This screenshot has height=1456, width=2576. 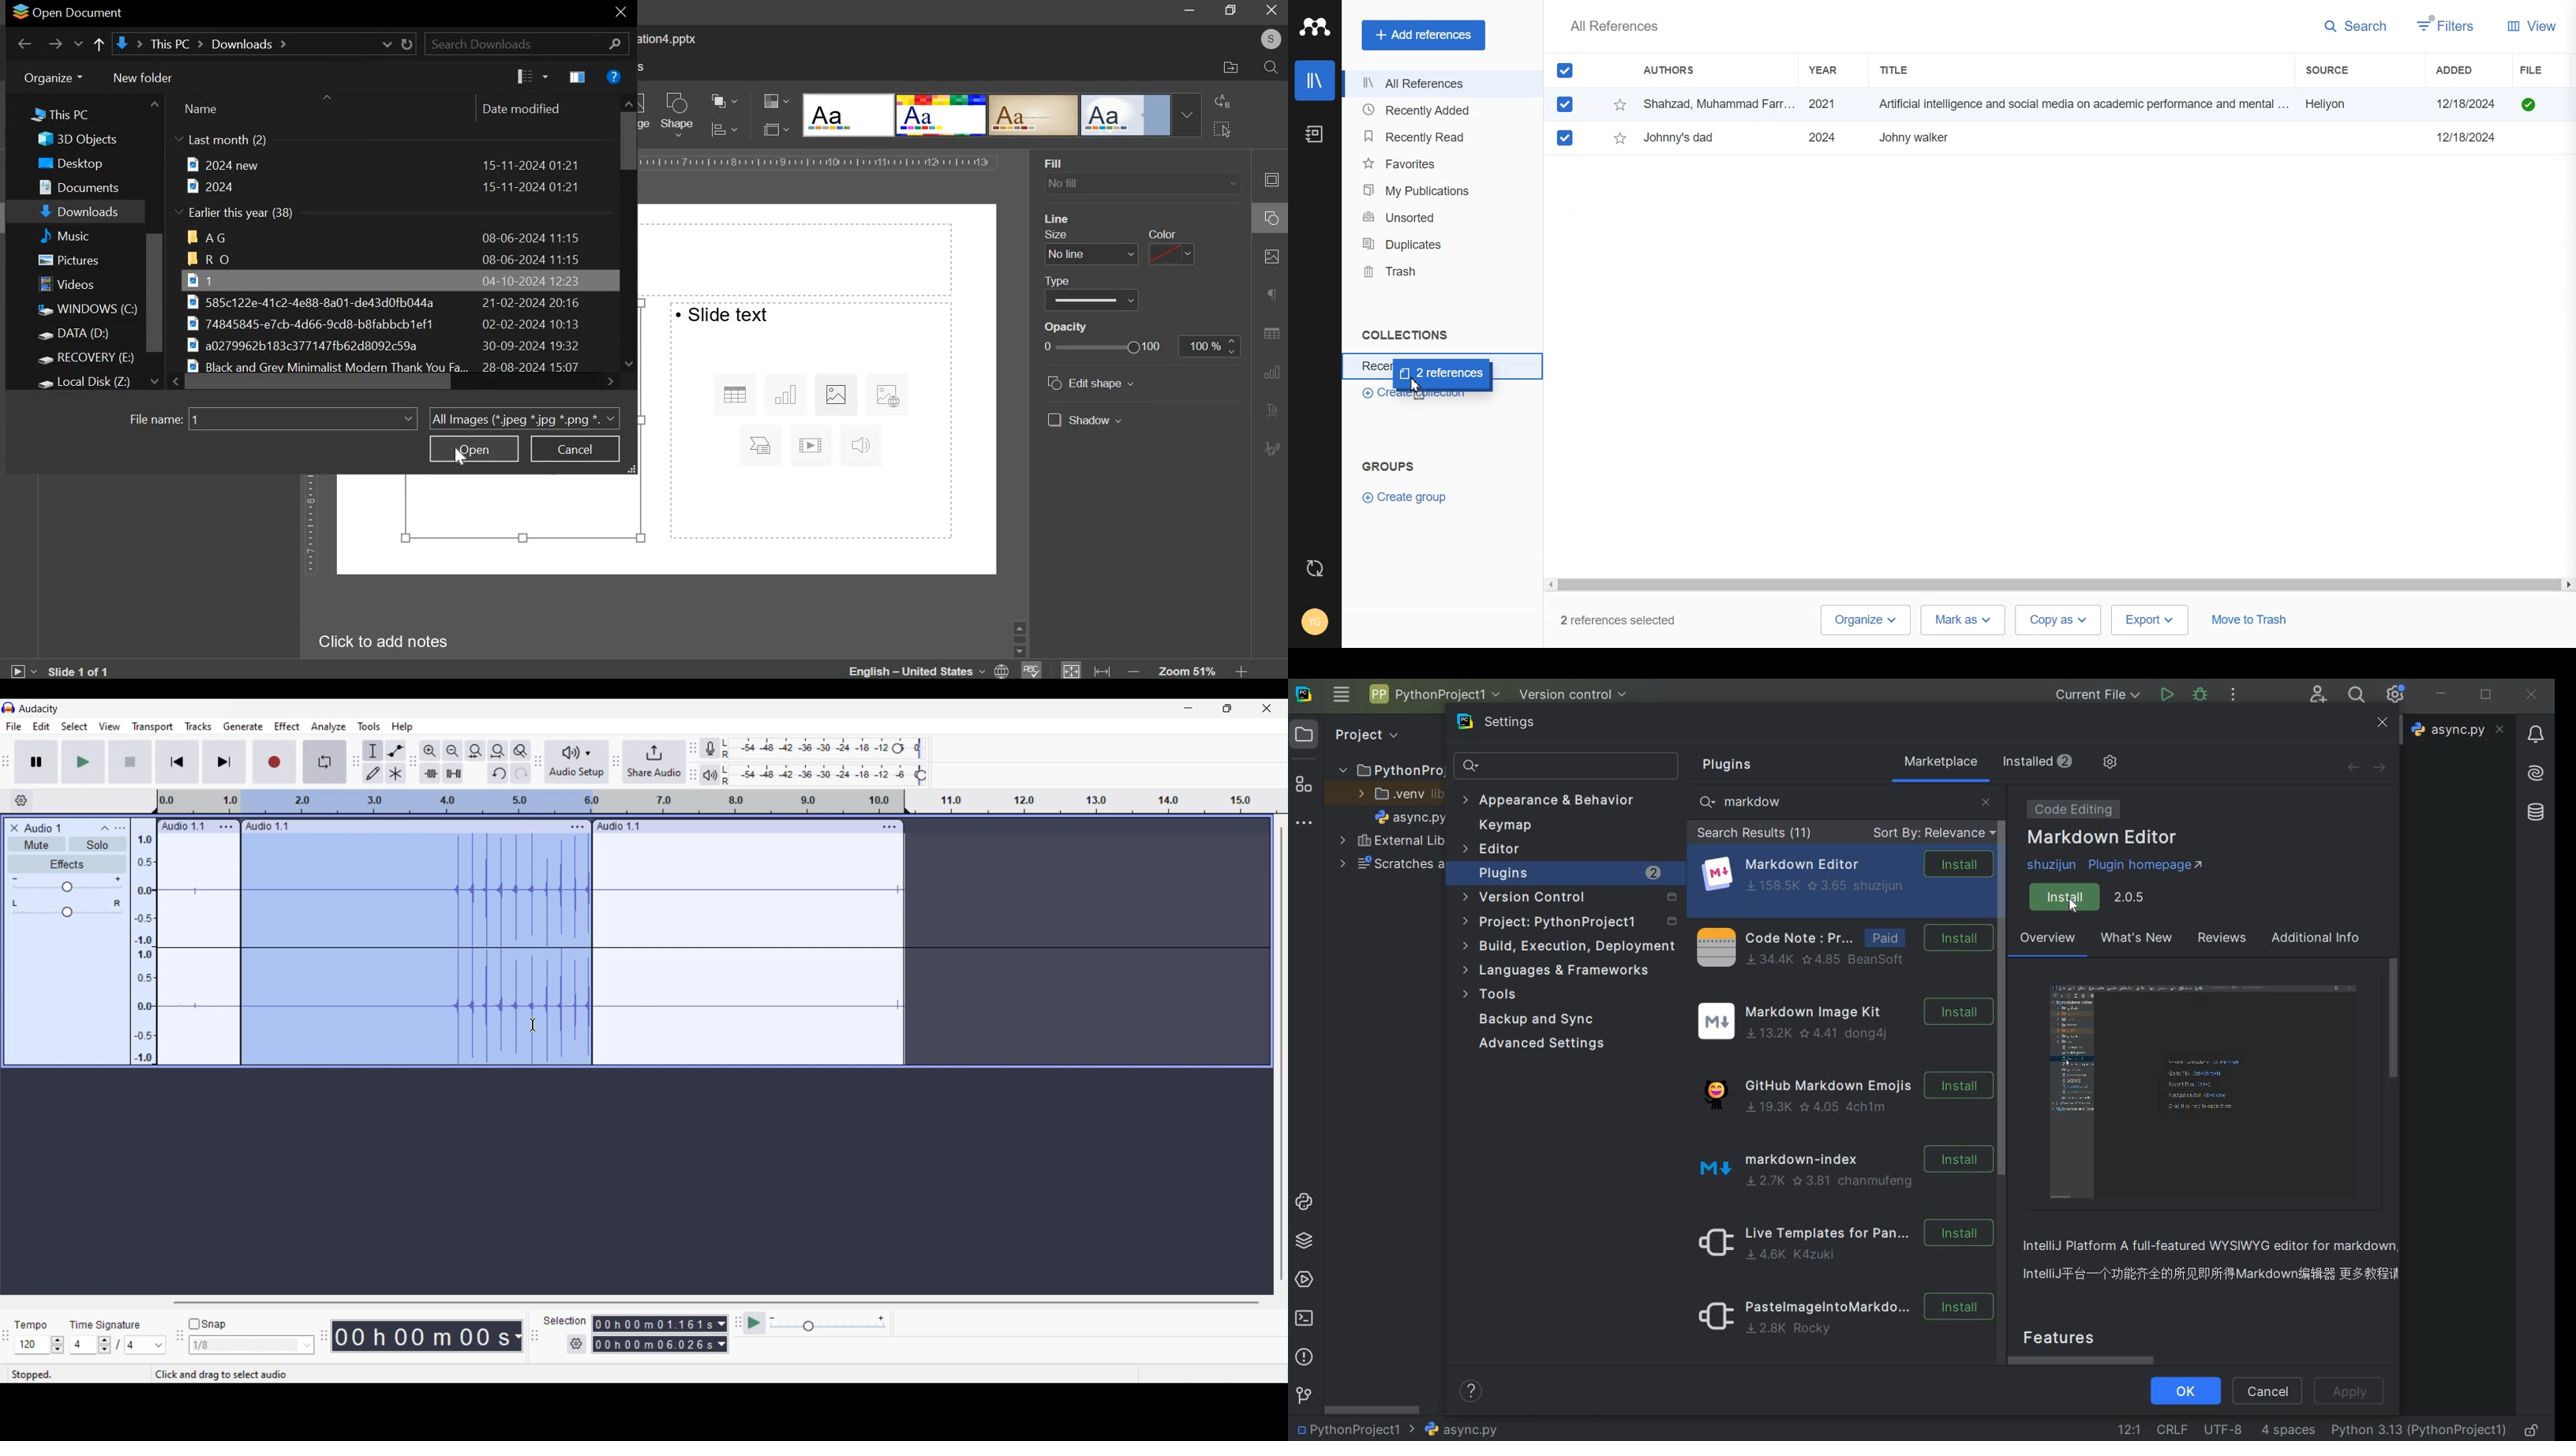 I want to click on run, so click(x=2166, y=694).